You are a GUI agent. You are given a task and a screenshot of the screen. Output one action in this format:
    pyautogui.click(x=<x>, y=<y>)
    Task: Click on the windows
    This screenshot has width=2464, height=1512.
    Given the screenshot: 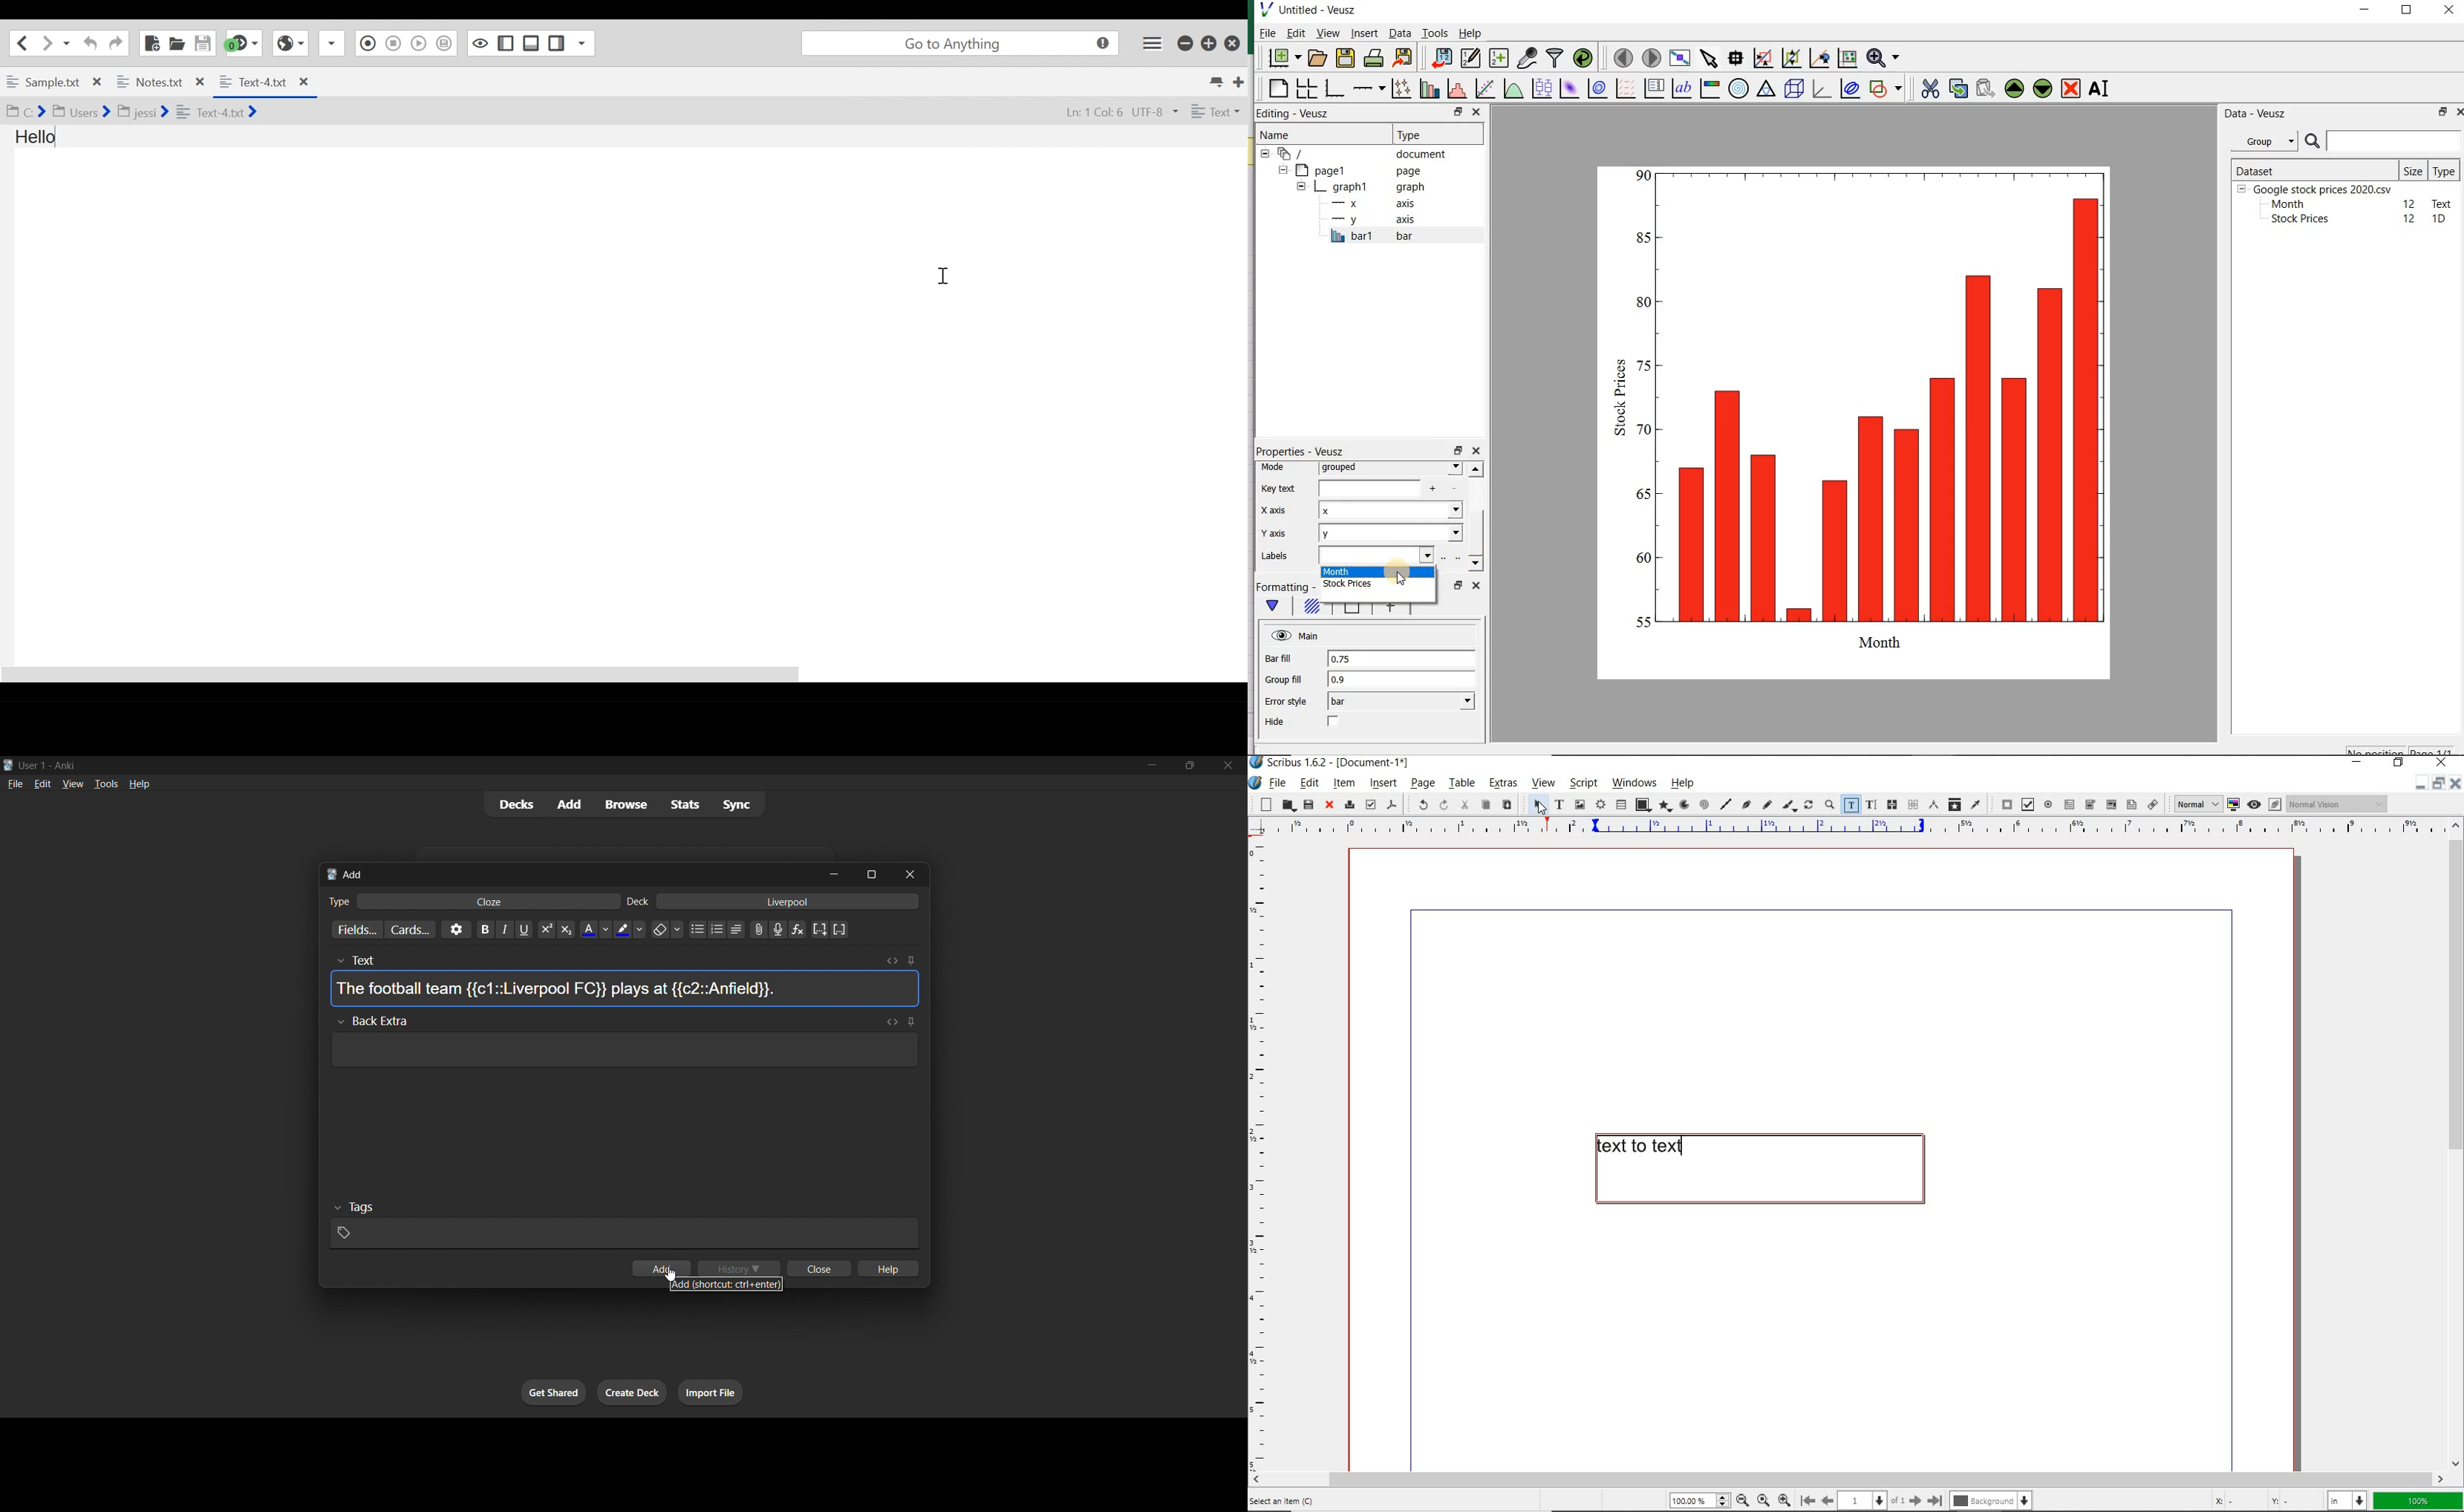 What is the action you would take?
    pyautogui.click(x=1635, y=784)
    